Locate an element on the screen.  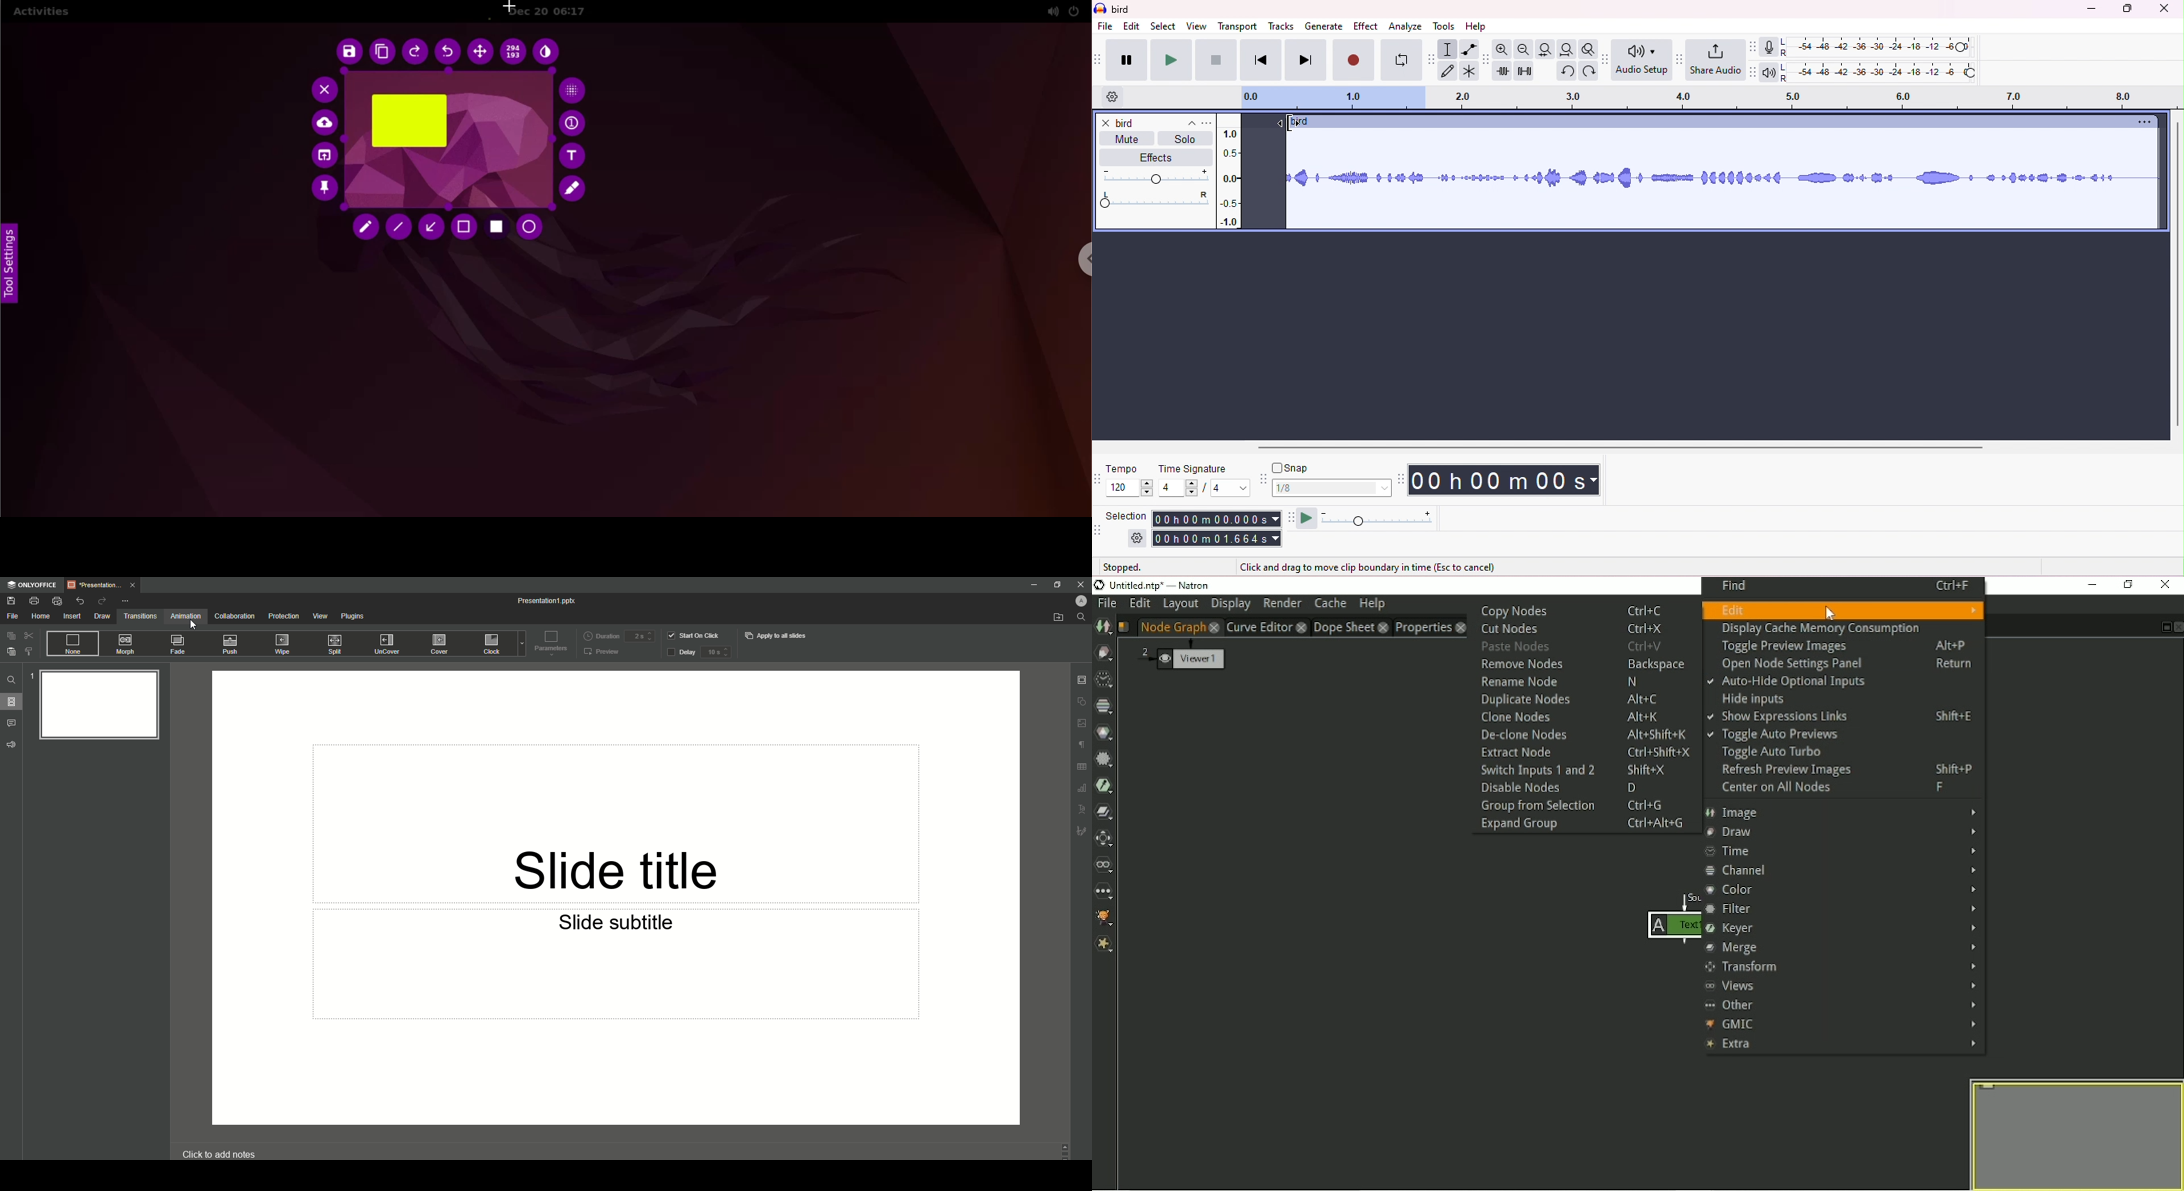
Start on click is located at coordinates (695, 636).